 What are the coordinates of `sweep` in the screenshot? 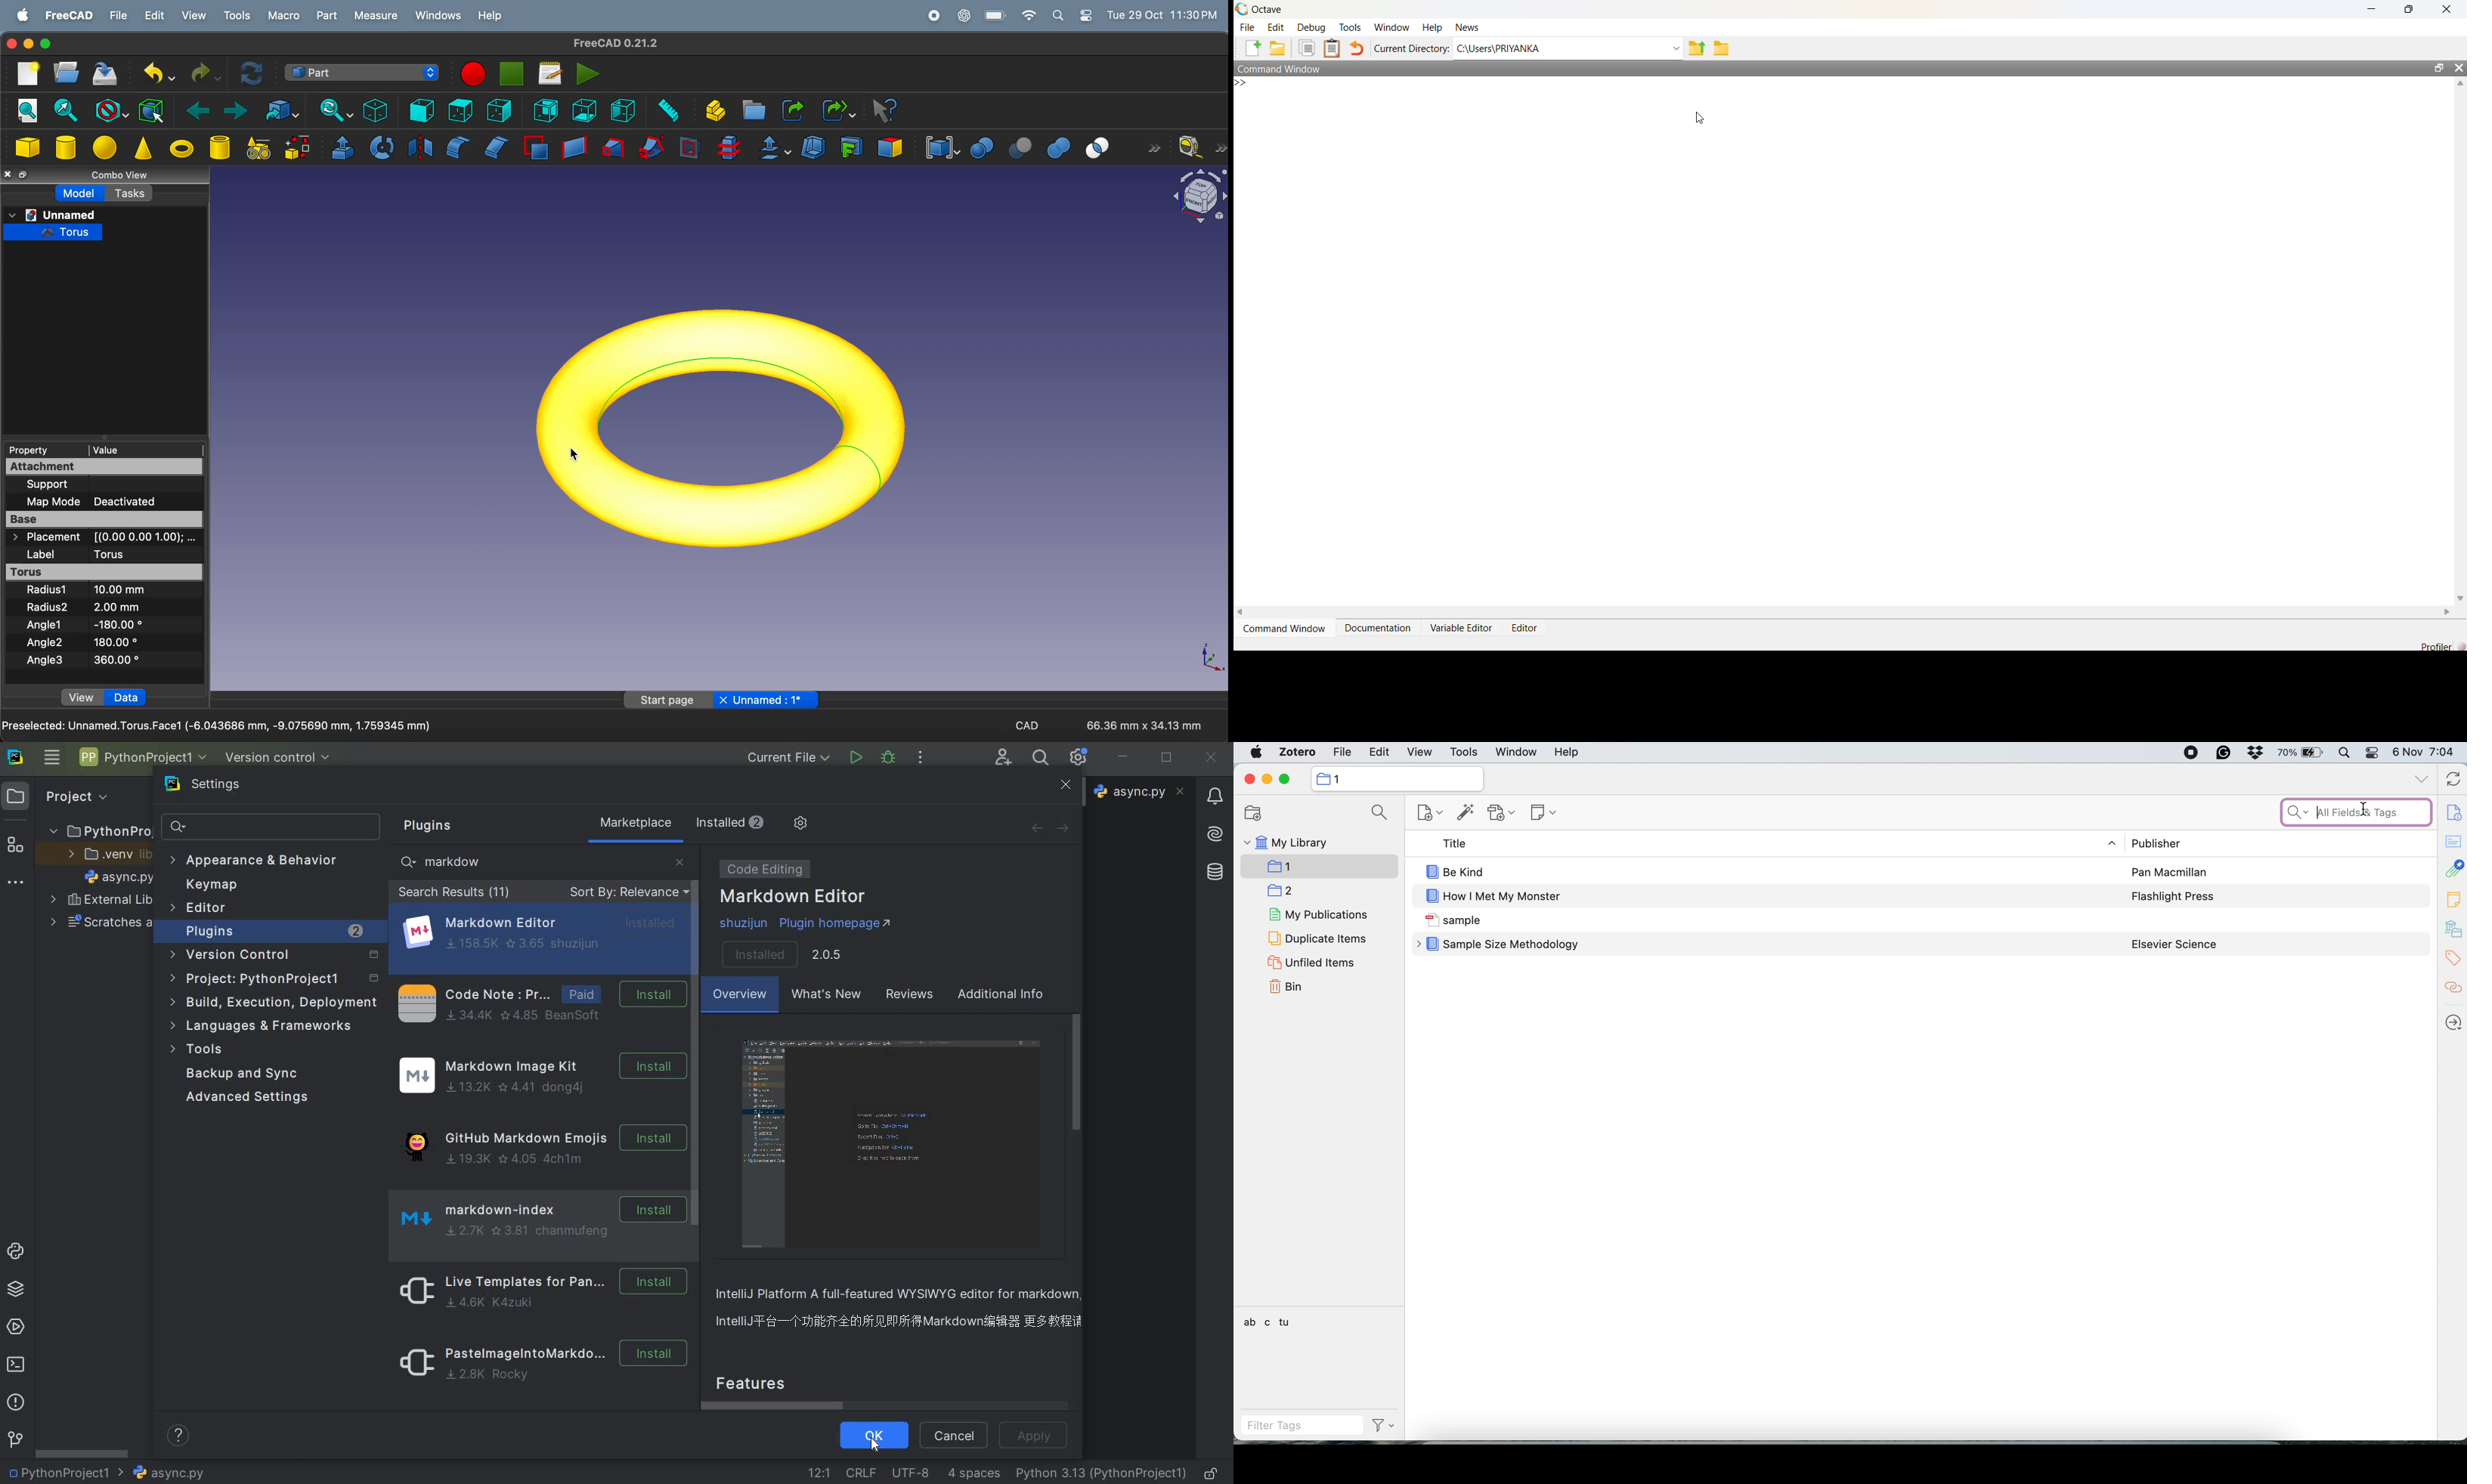 It's located at (651, 146).